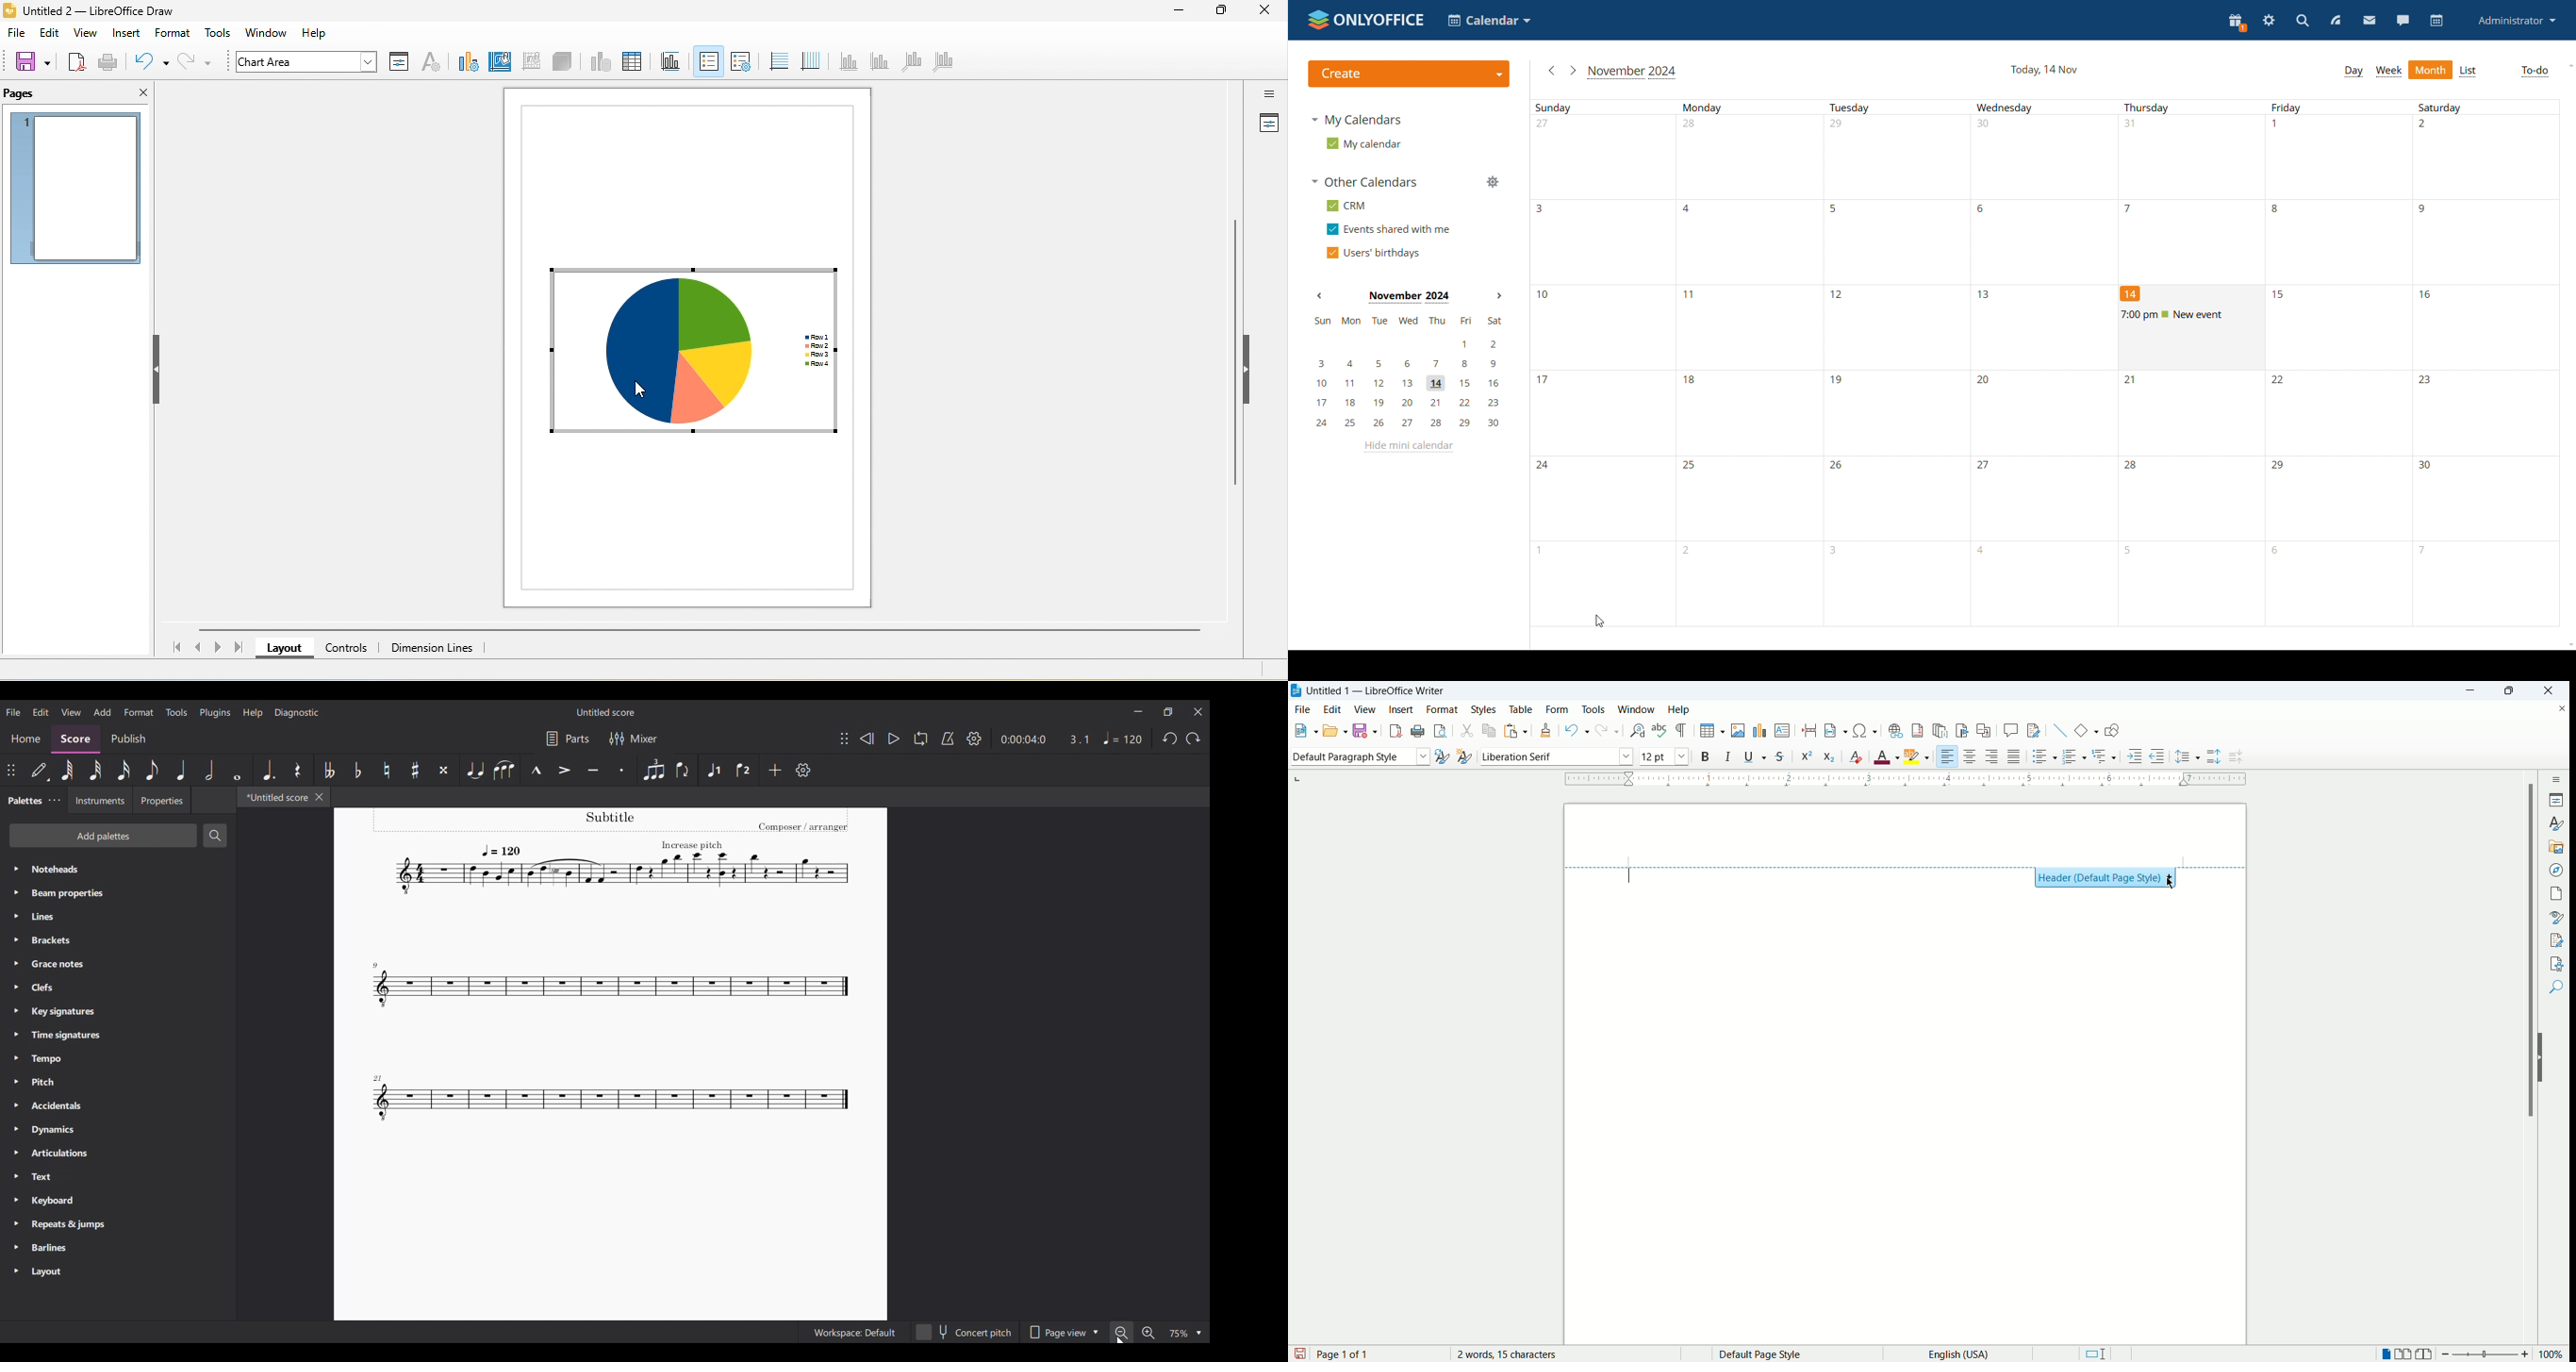  Describe the element at coordinates (151, 61) in the screenshot. I see `undo` at that location.